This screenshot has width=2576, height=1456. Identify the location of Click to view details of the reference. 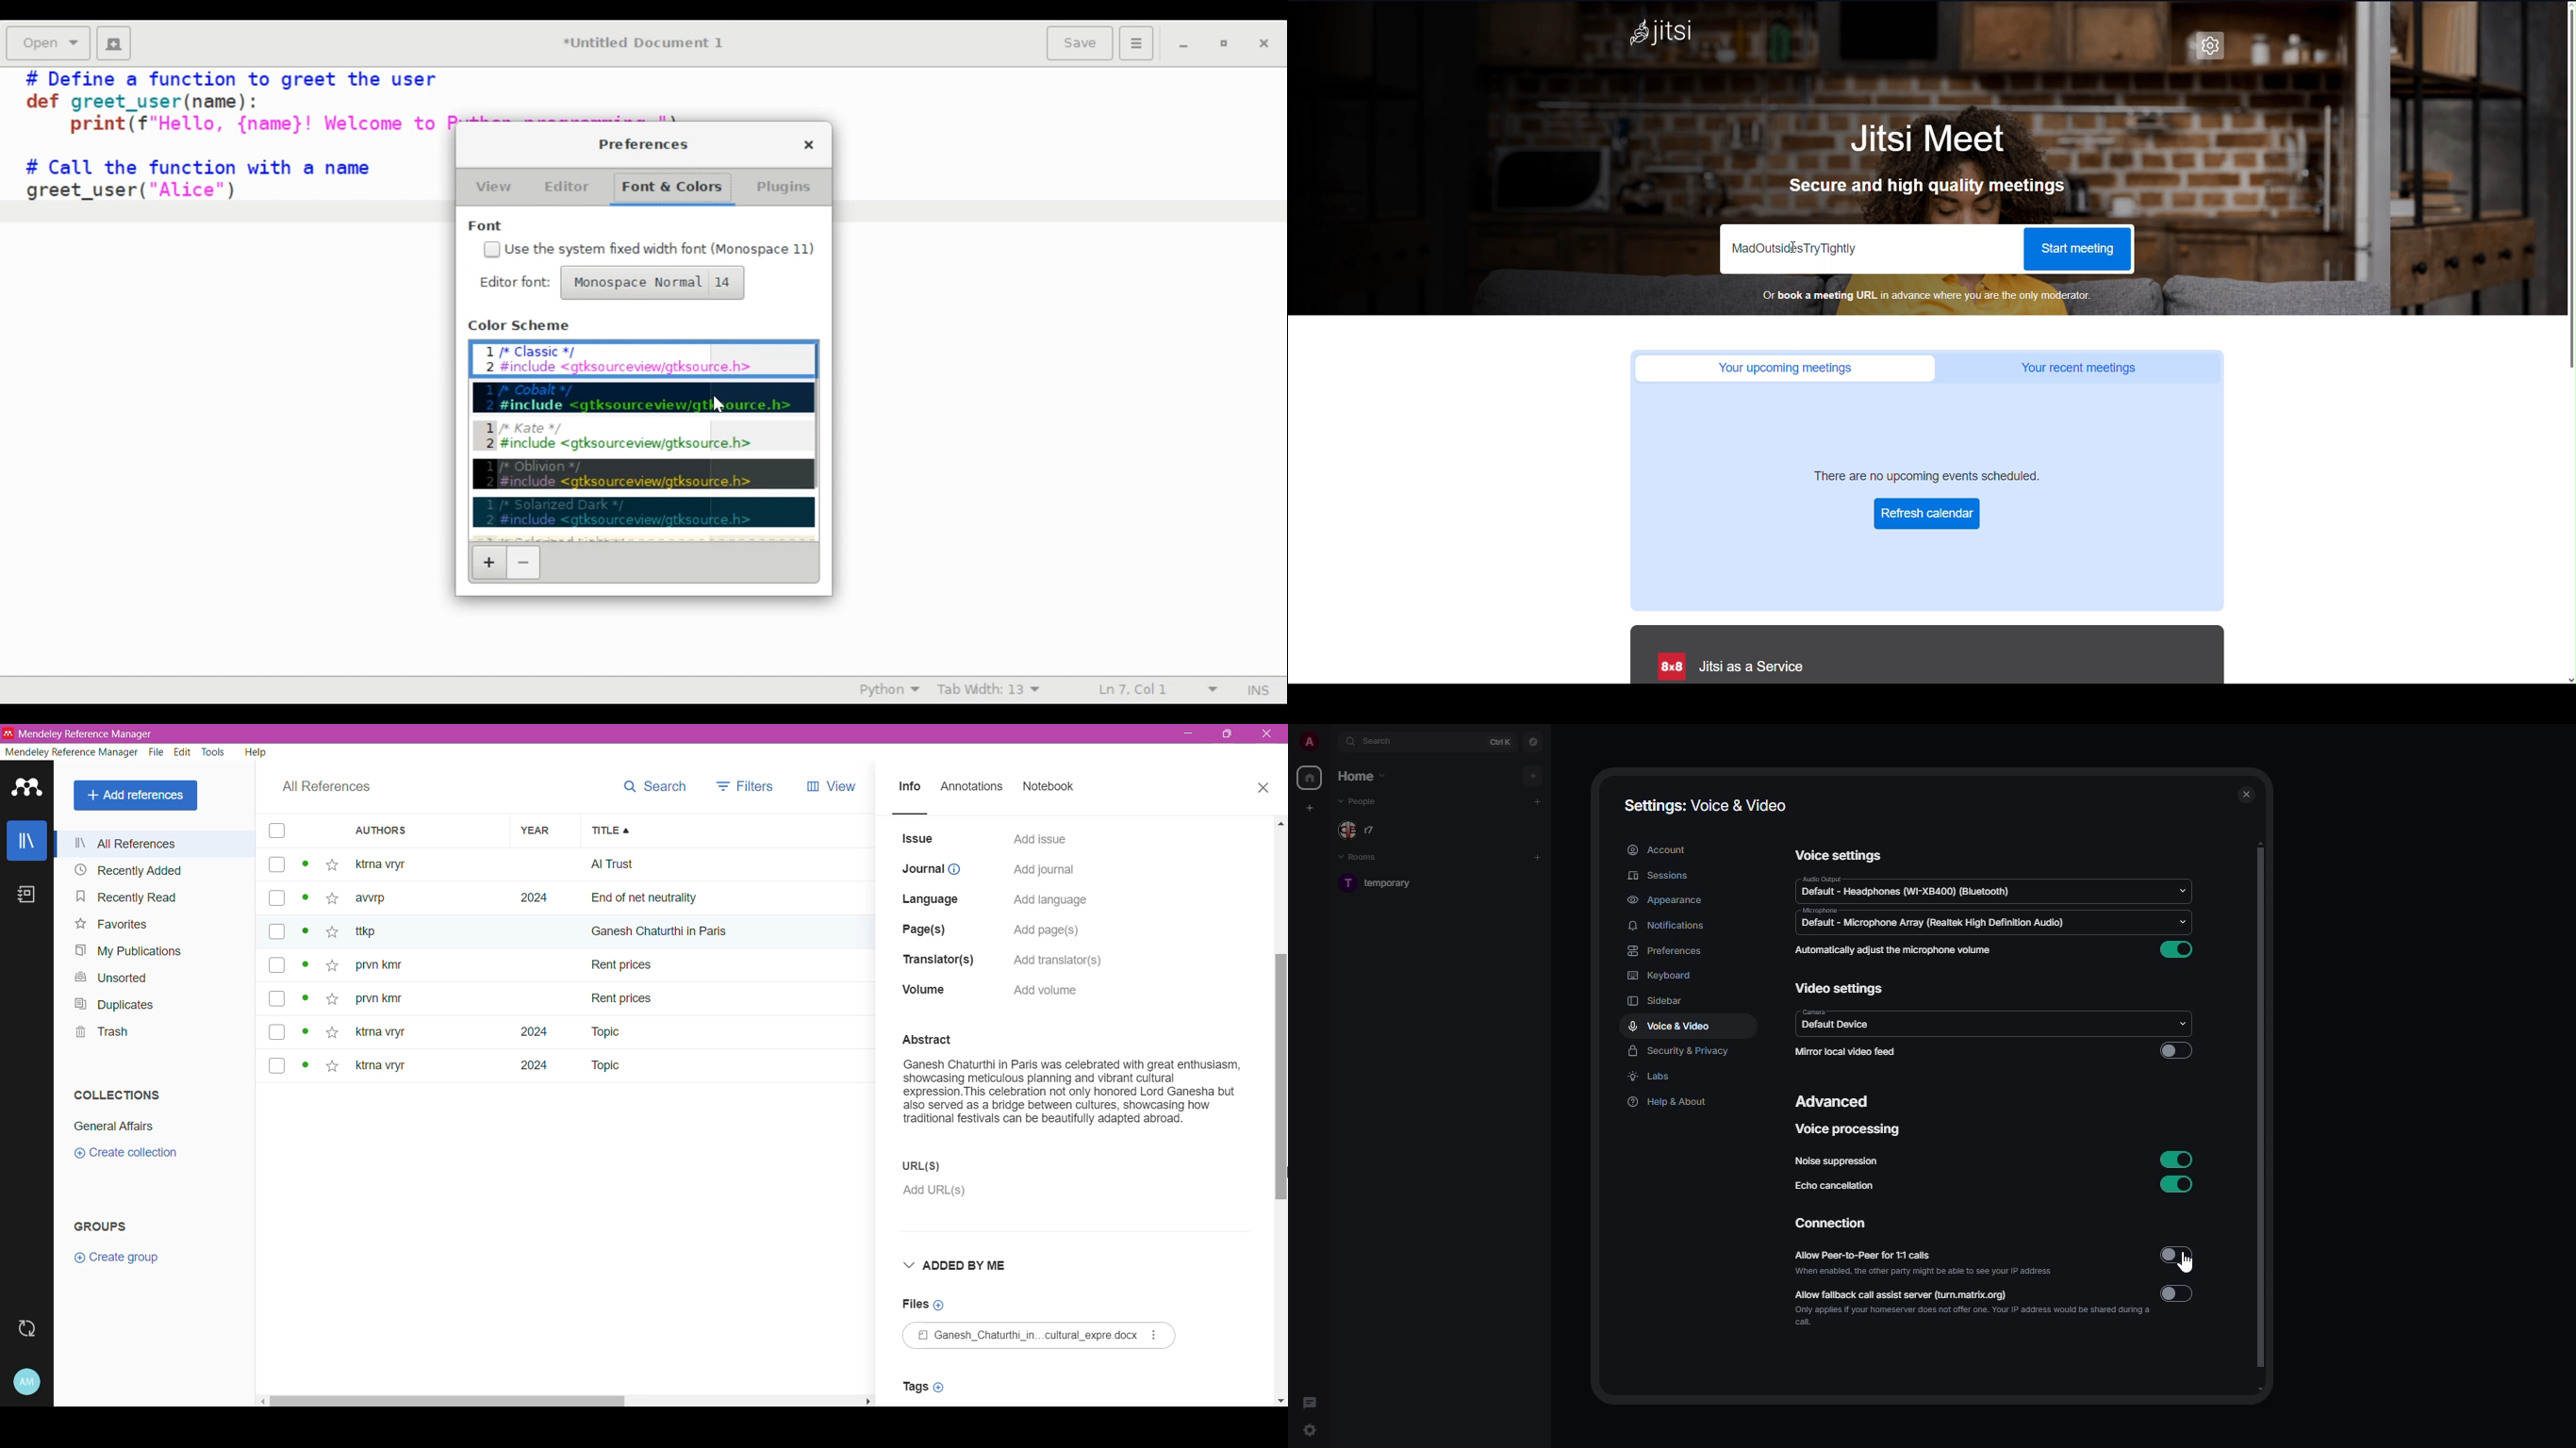
(308, 967).